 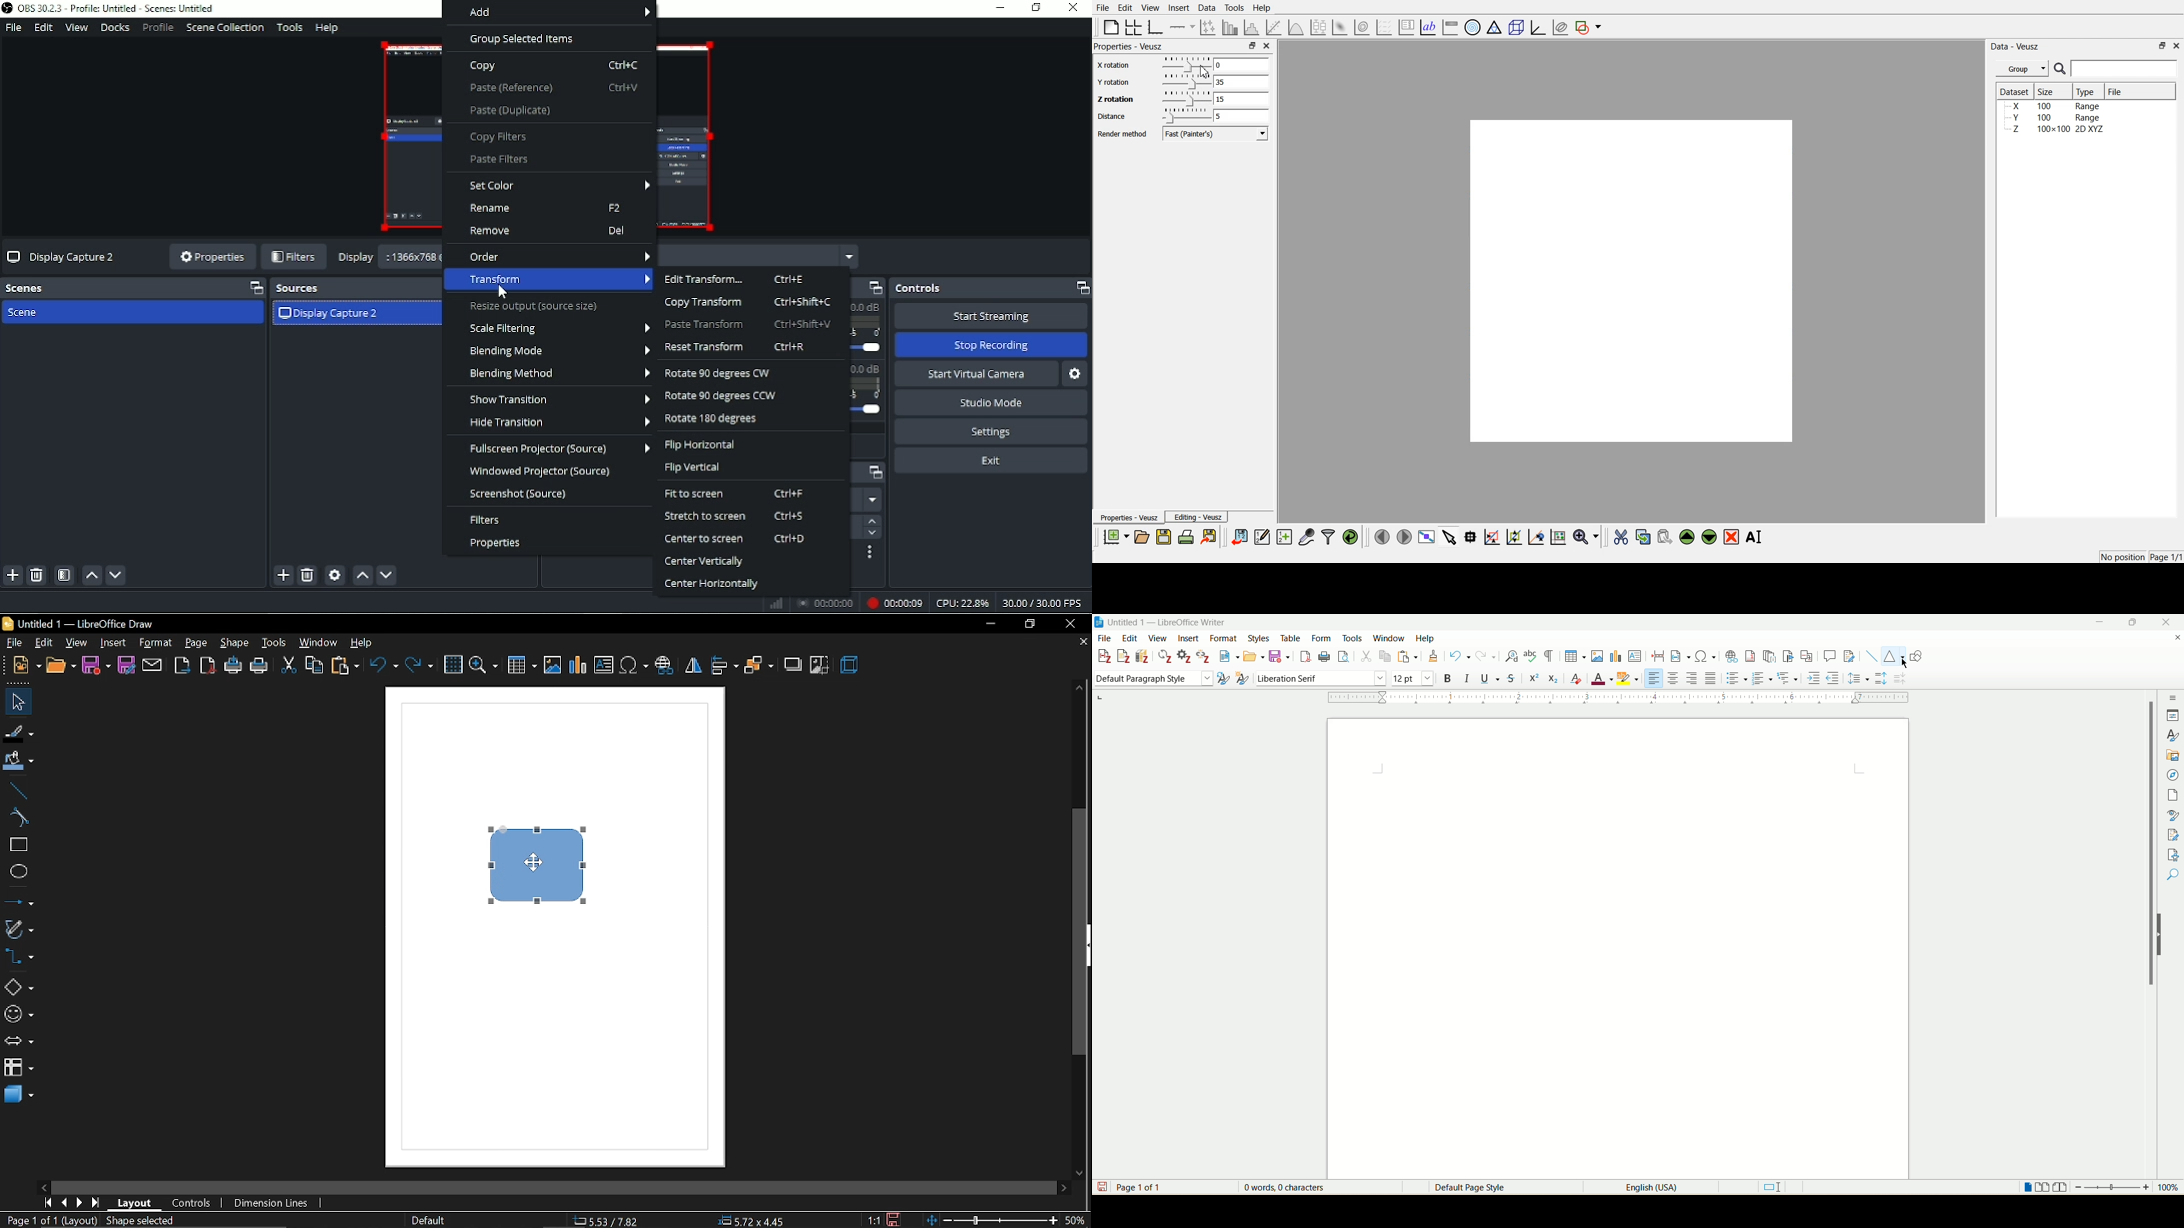 What do you see at coordinates (1711, 678) in the screenshot?
I see `justified` at bounding box center [1711, 678].